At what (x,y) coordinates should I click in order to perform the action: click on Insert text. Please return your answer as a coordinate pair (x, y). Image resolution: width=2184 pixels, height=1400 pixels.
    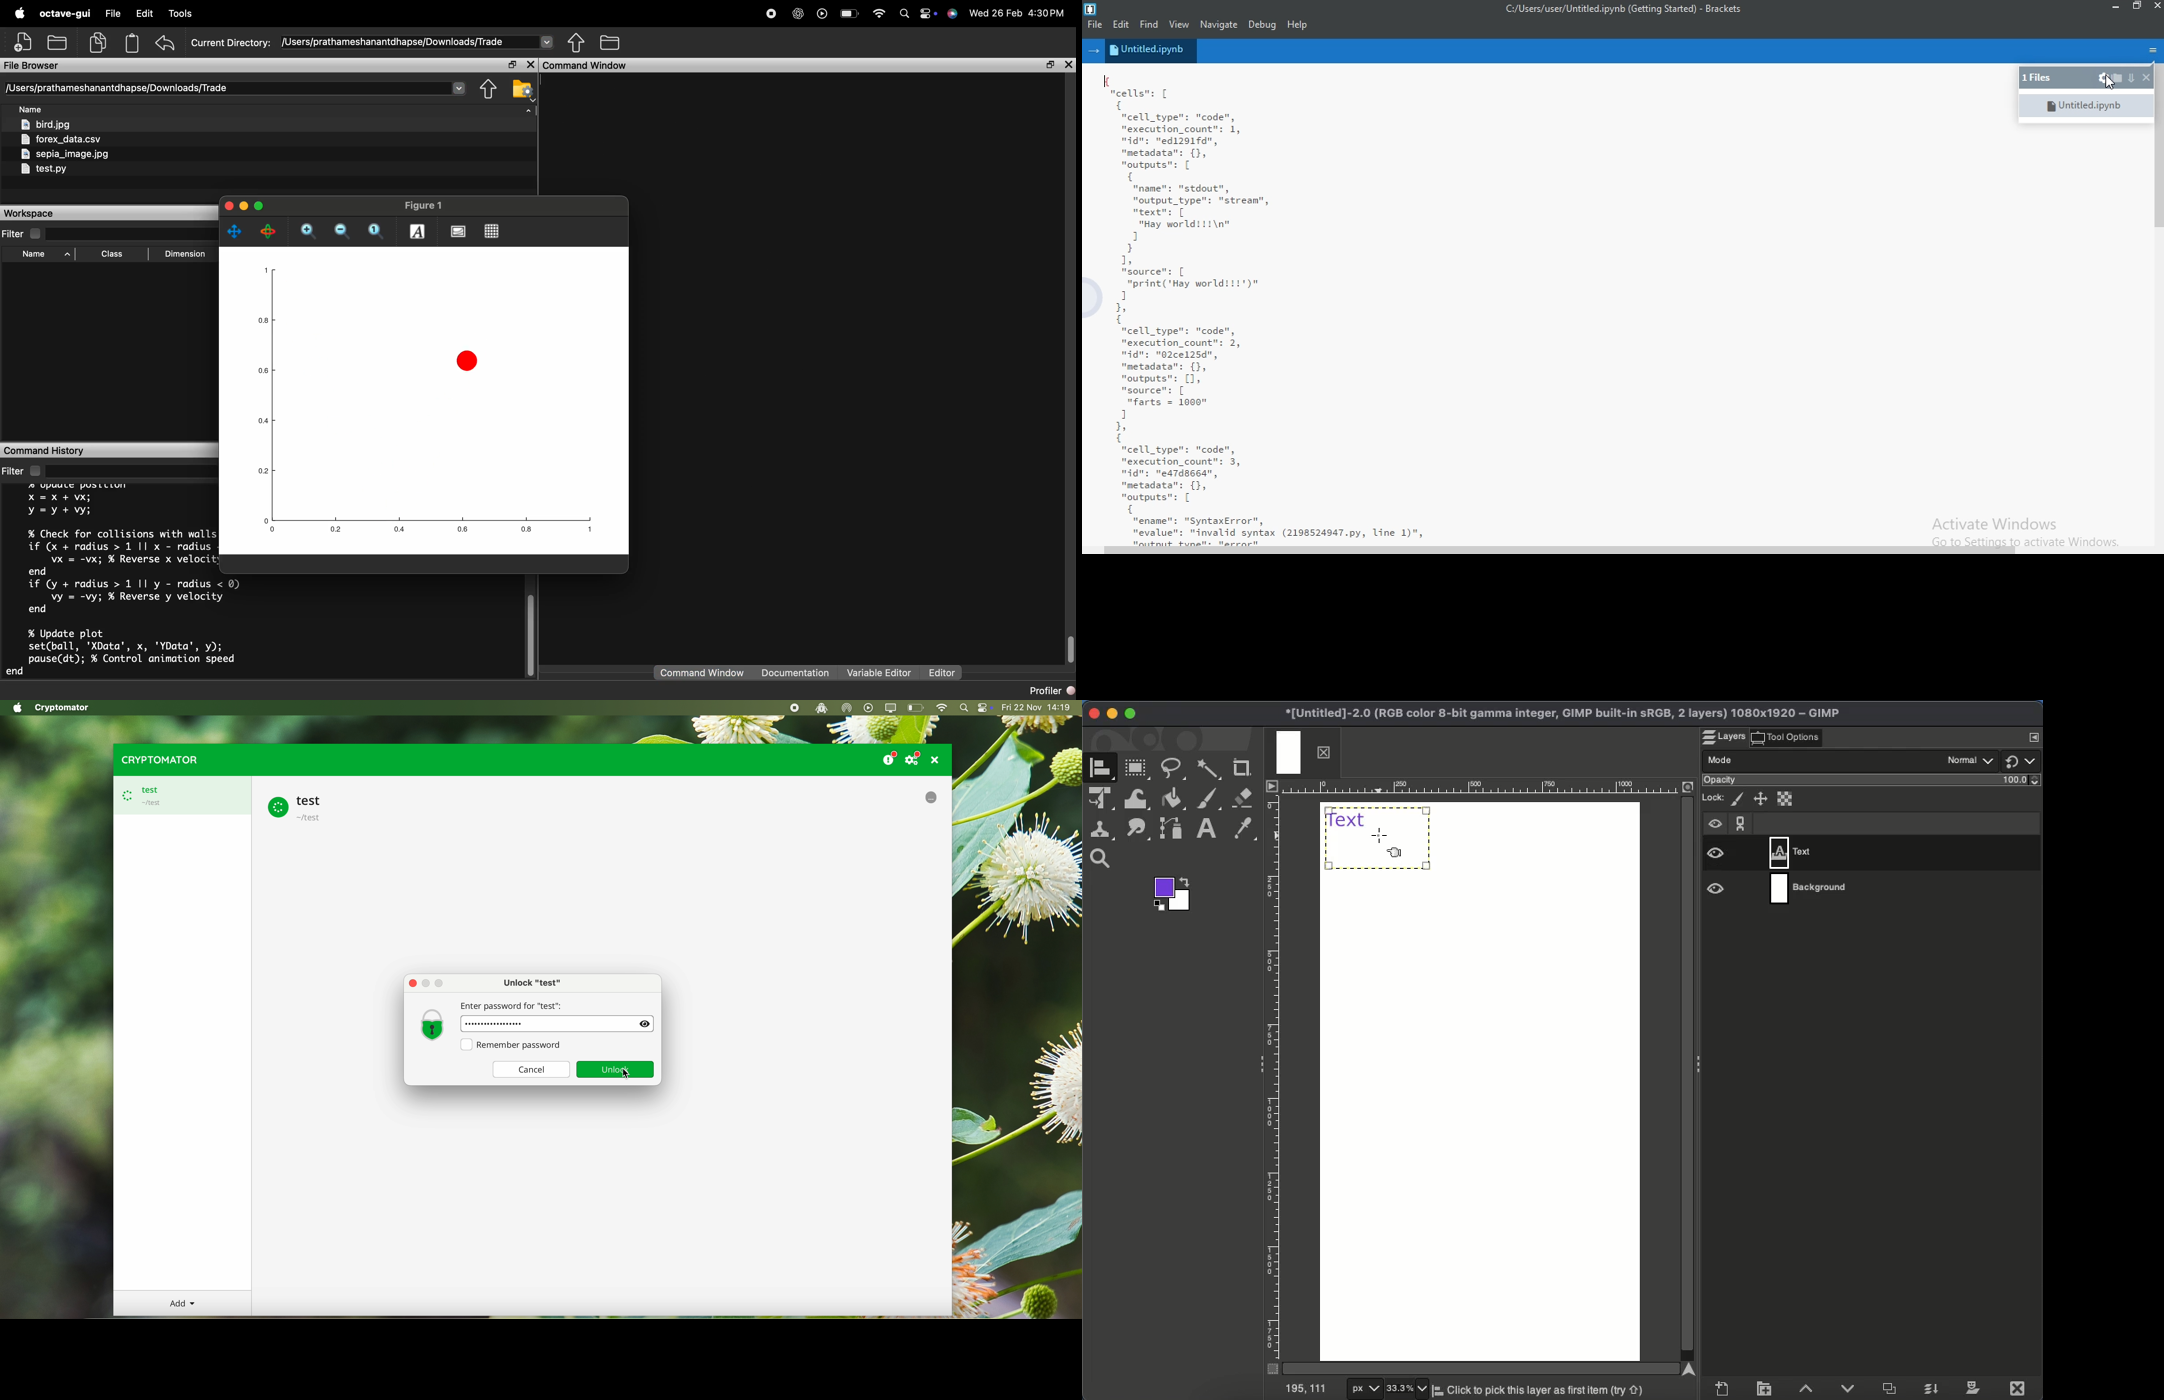
    Looking at the image, I should click on (418, 231).